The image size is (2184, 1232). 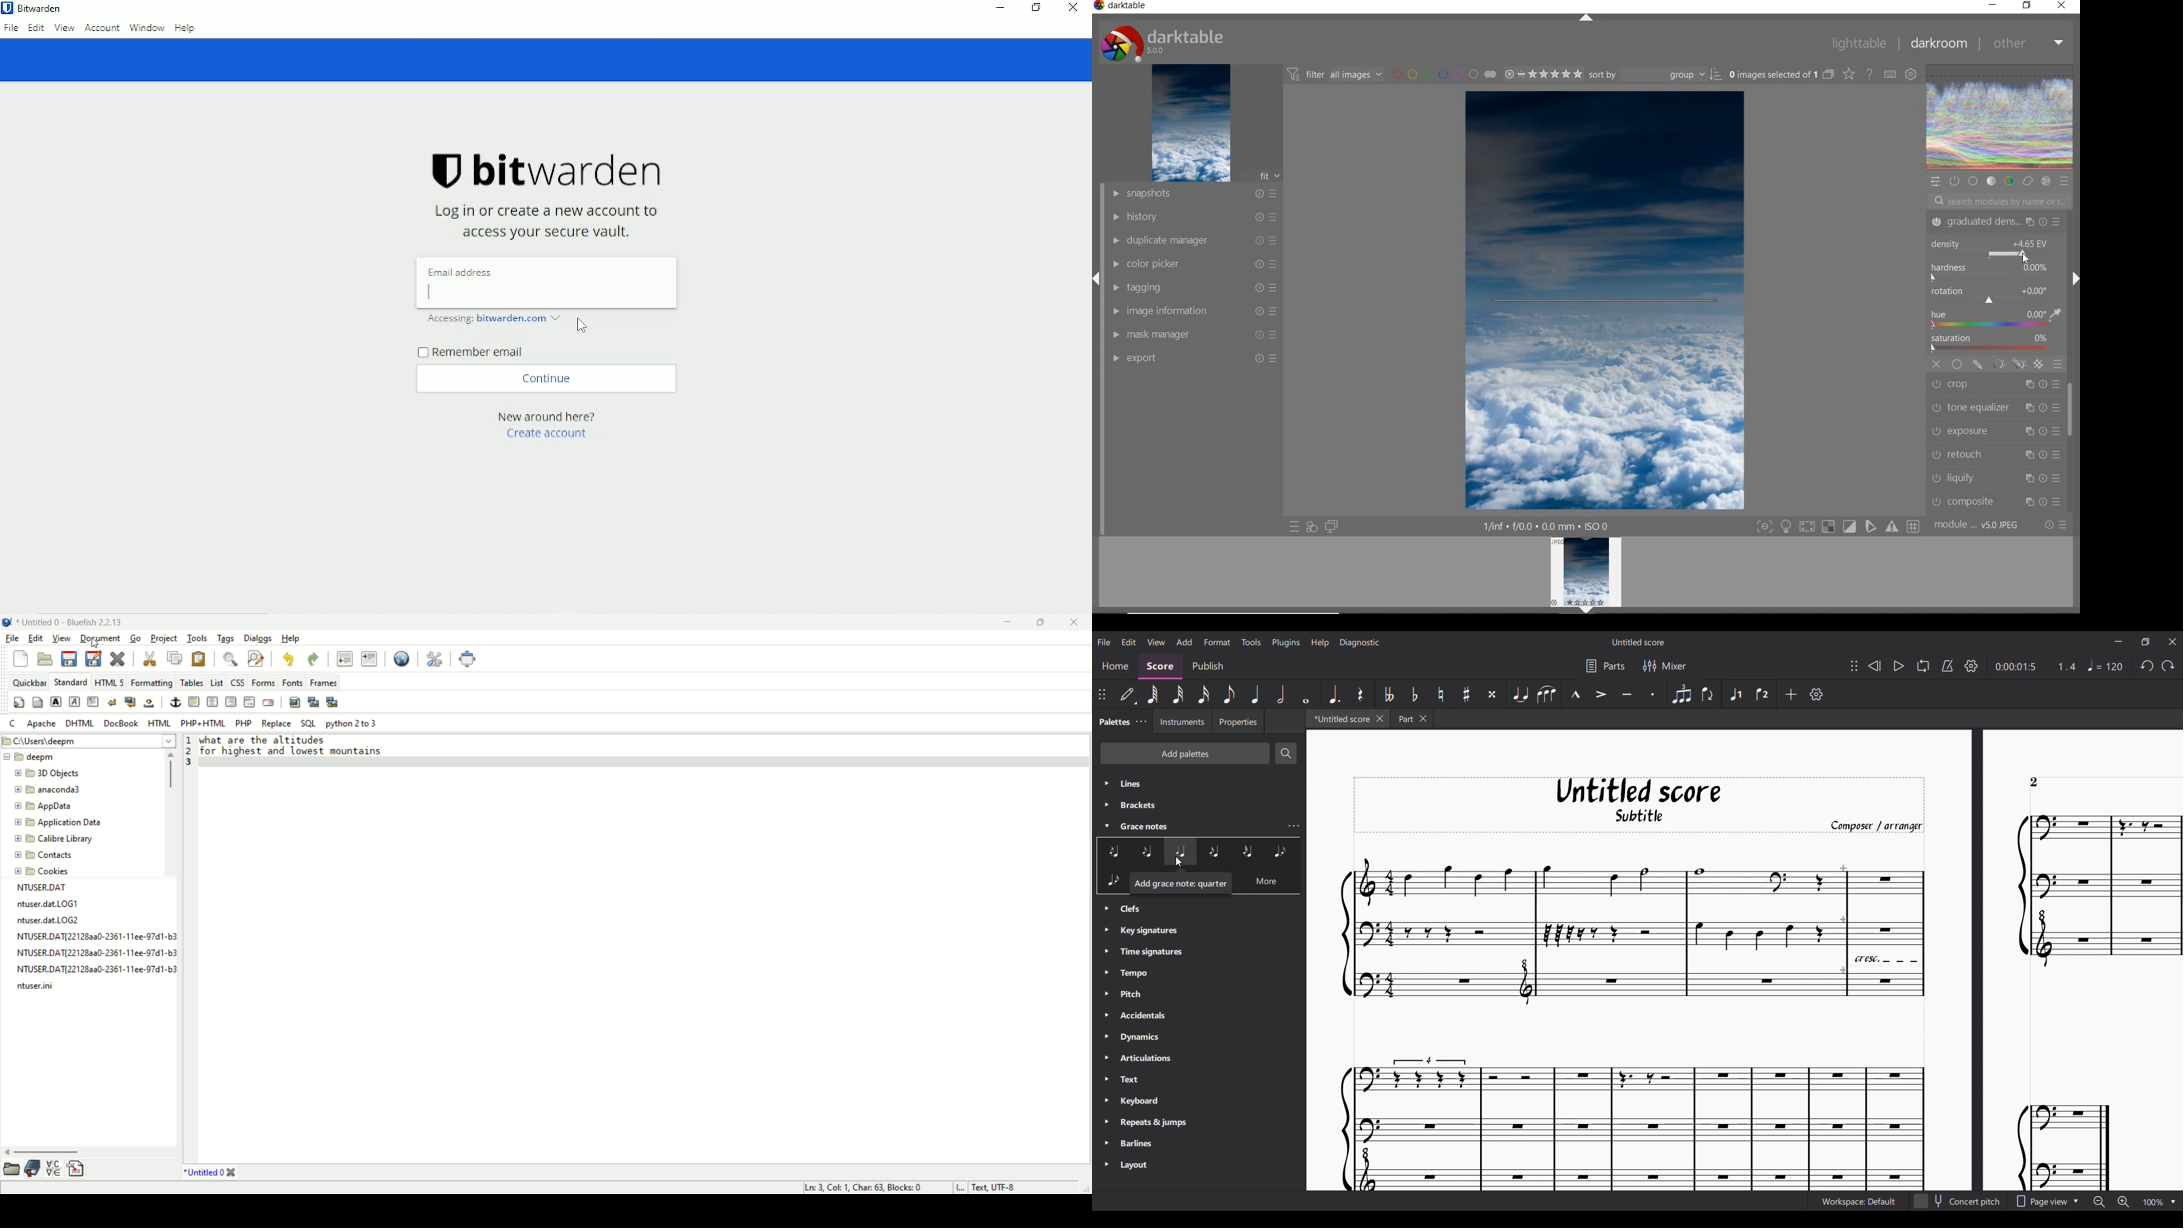 What do you see at coordinates (255, 660) in the screenshot?
I see `advanced find and replace` at bounding box center [255, 660].